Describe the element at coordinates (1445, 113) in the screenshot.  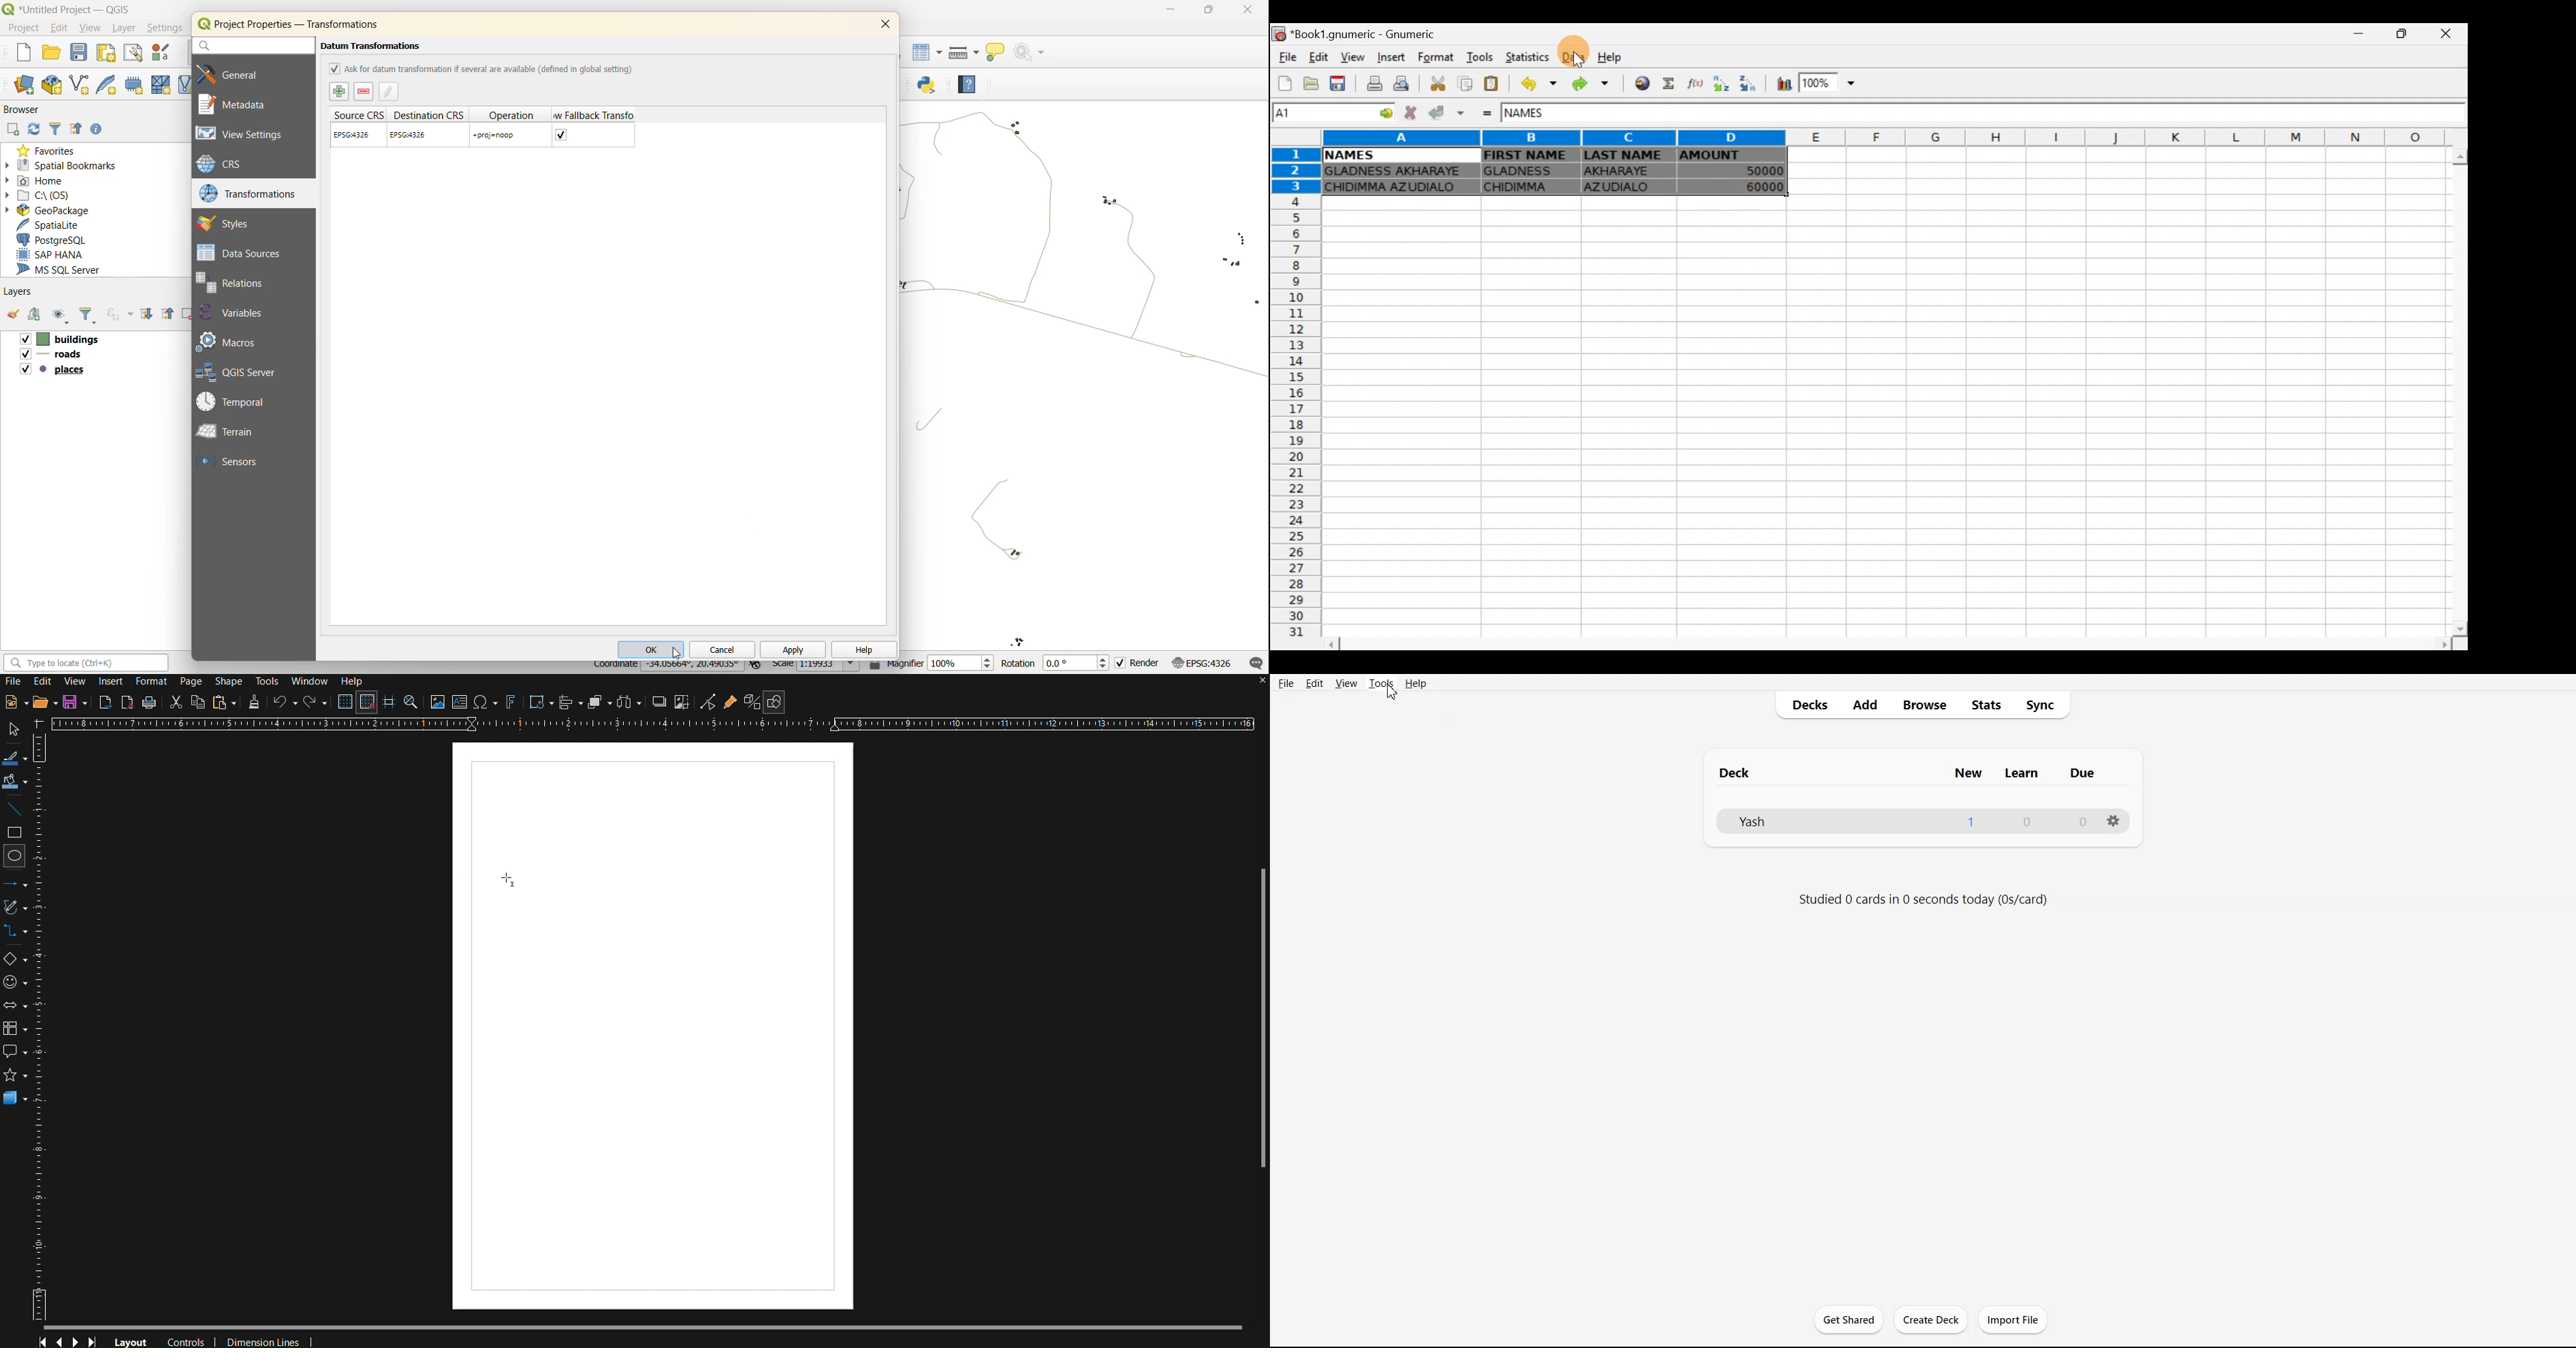
I see `Accept change` at that location.